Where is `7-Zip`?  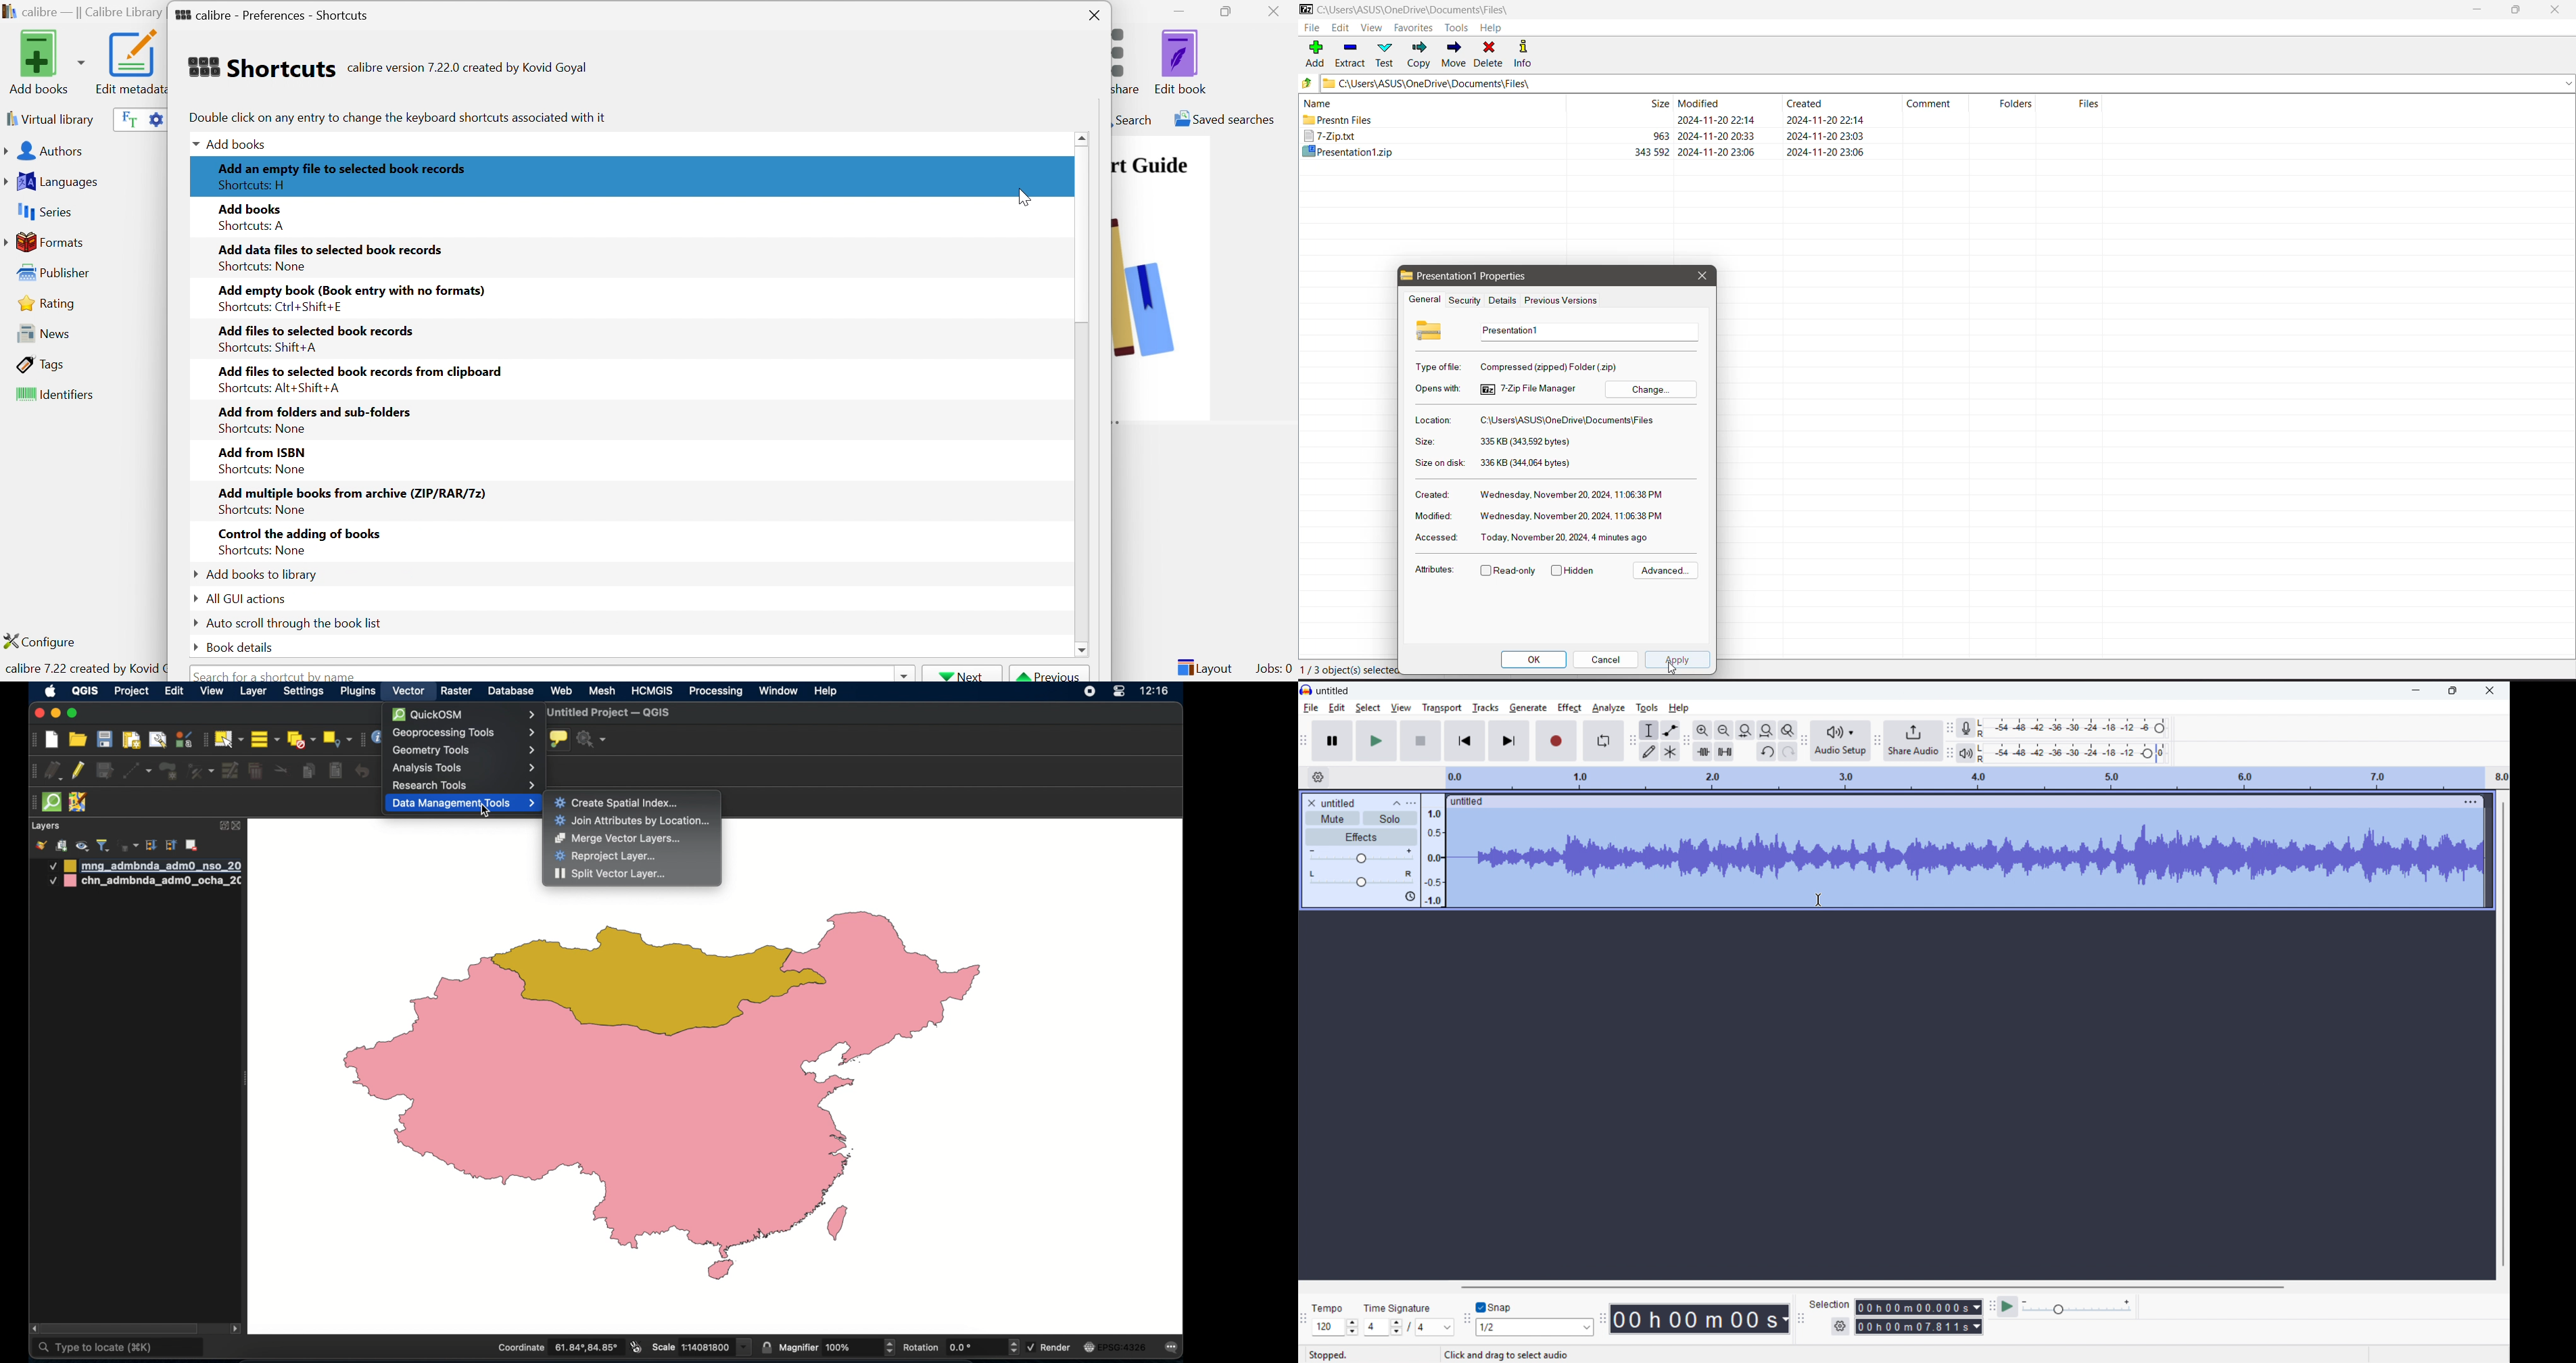 7-Zip is located at coordinates (1587, 136).